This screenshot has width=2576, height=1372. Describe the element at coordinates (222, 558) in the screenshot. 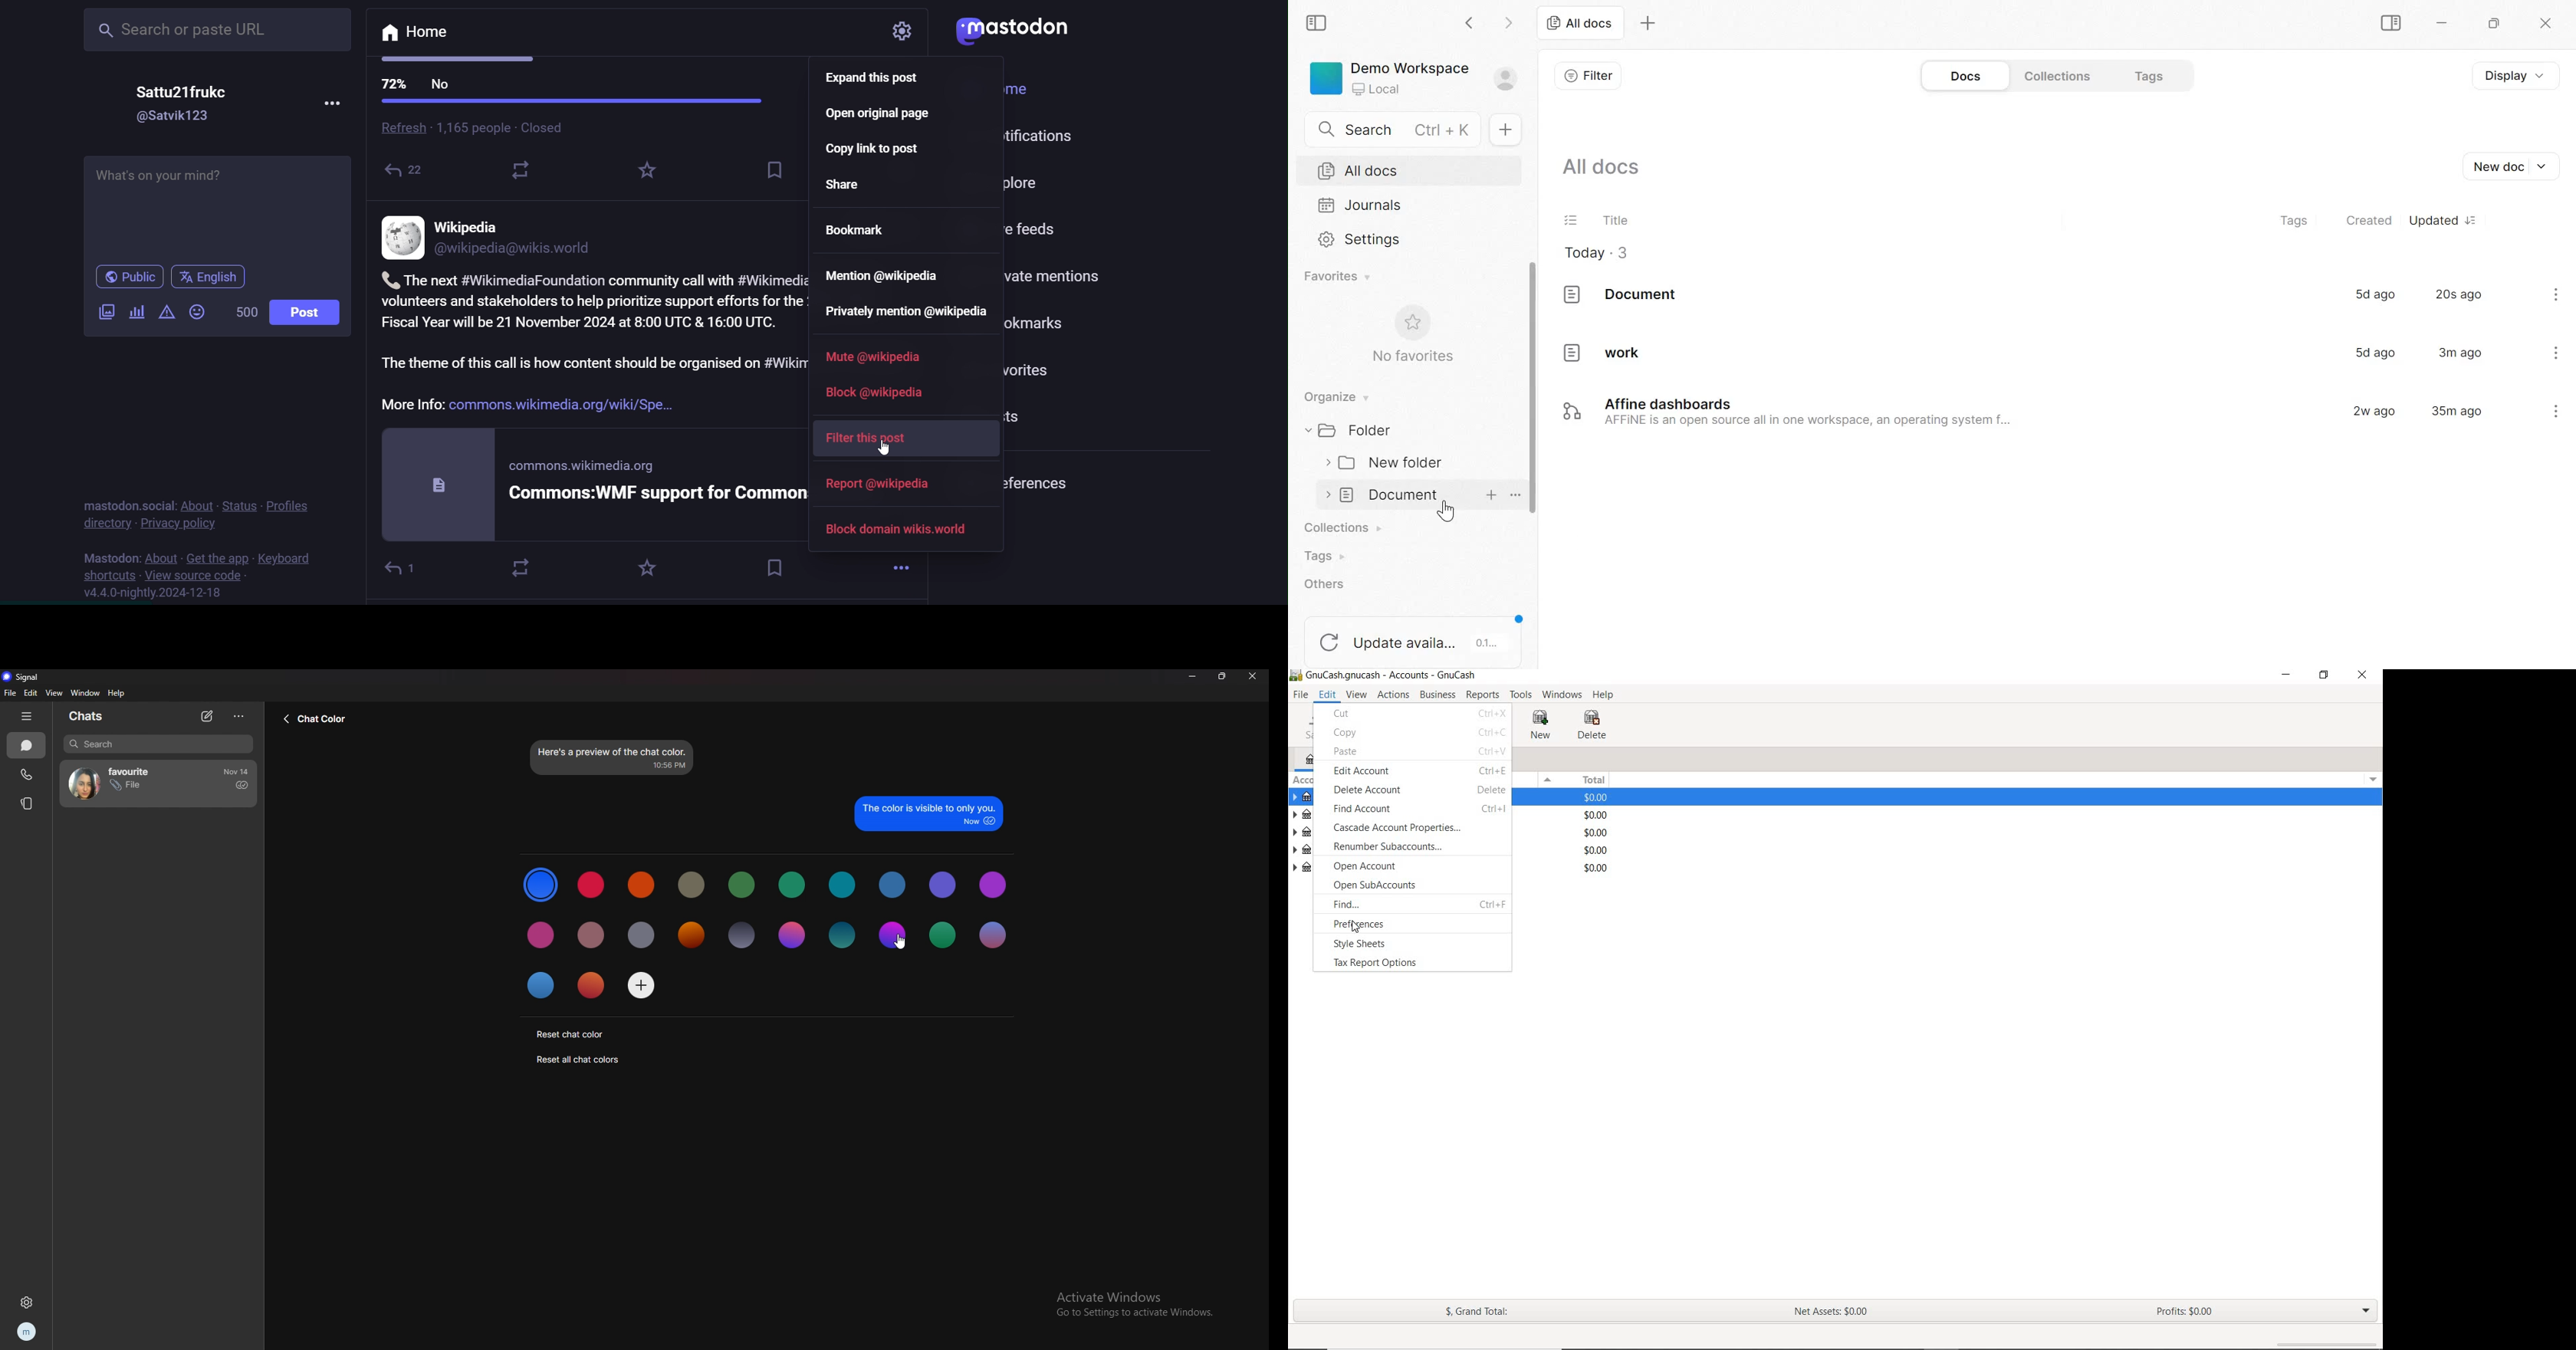

I see `get the app` at that location.